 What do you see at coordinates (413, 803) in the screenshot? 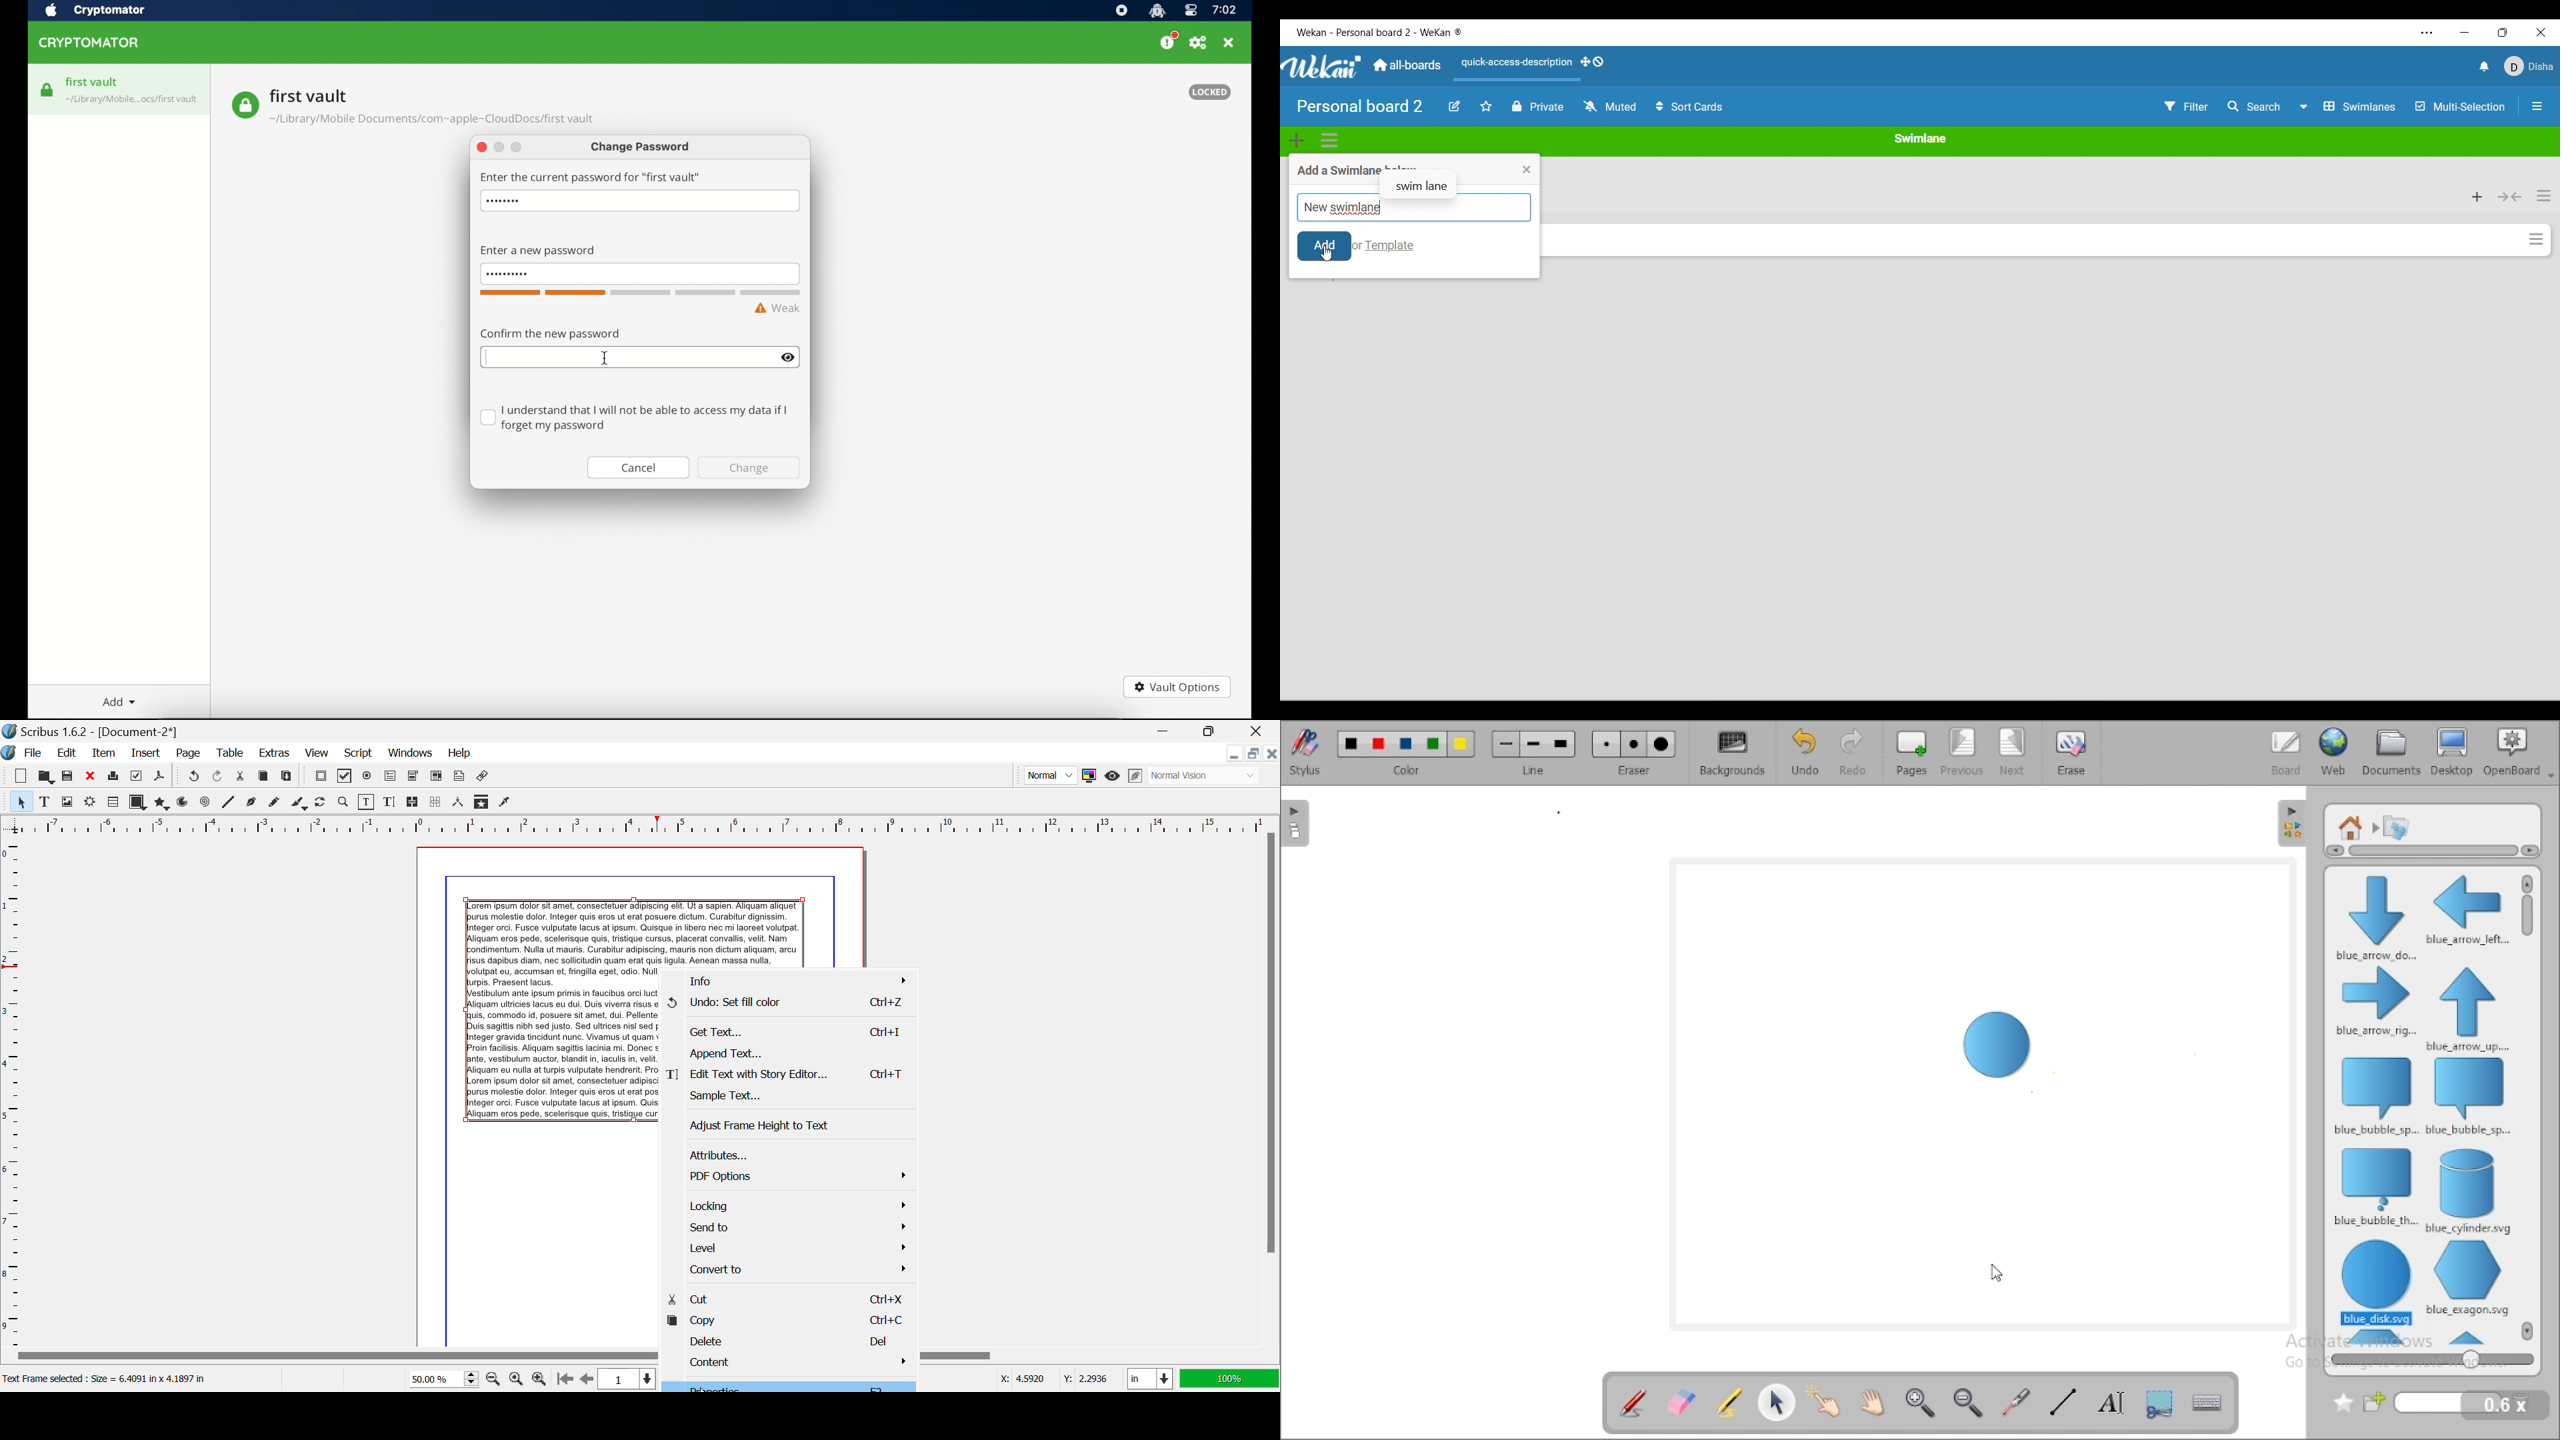
I see `Link Text Frames` at bounding box center [413, 803].